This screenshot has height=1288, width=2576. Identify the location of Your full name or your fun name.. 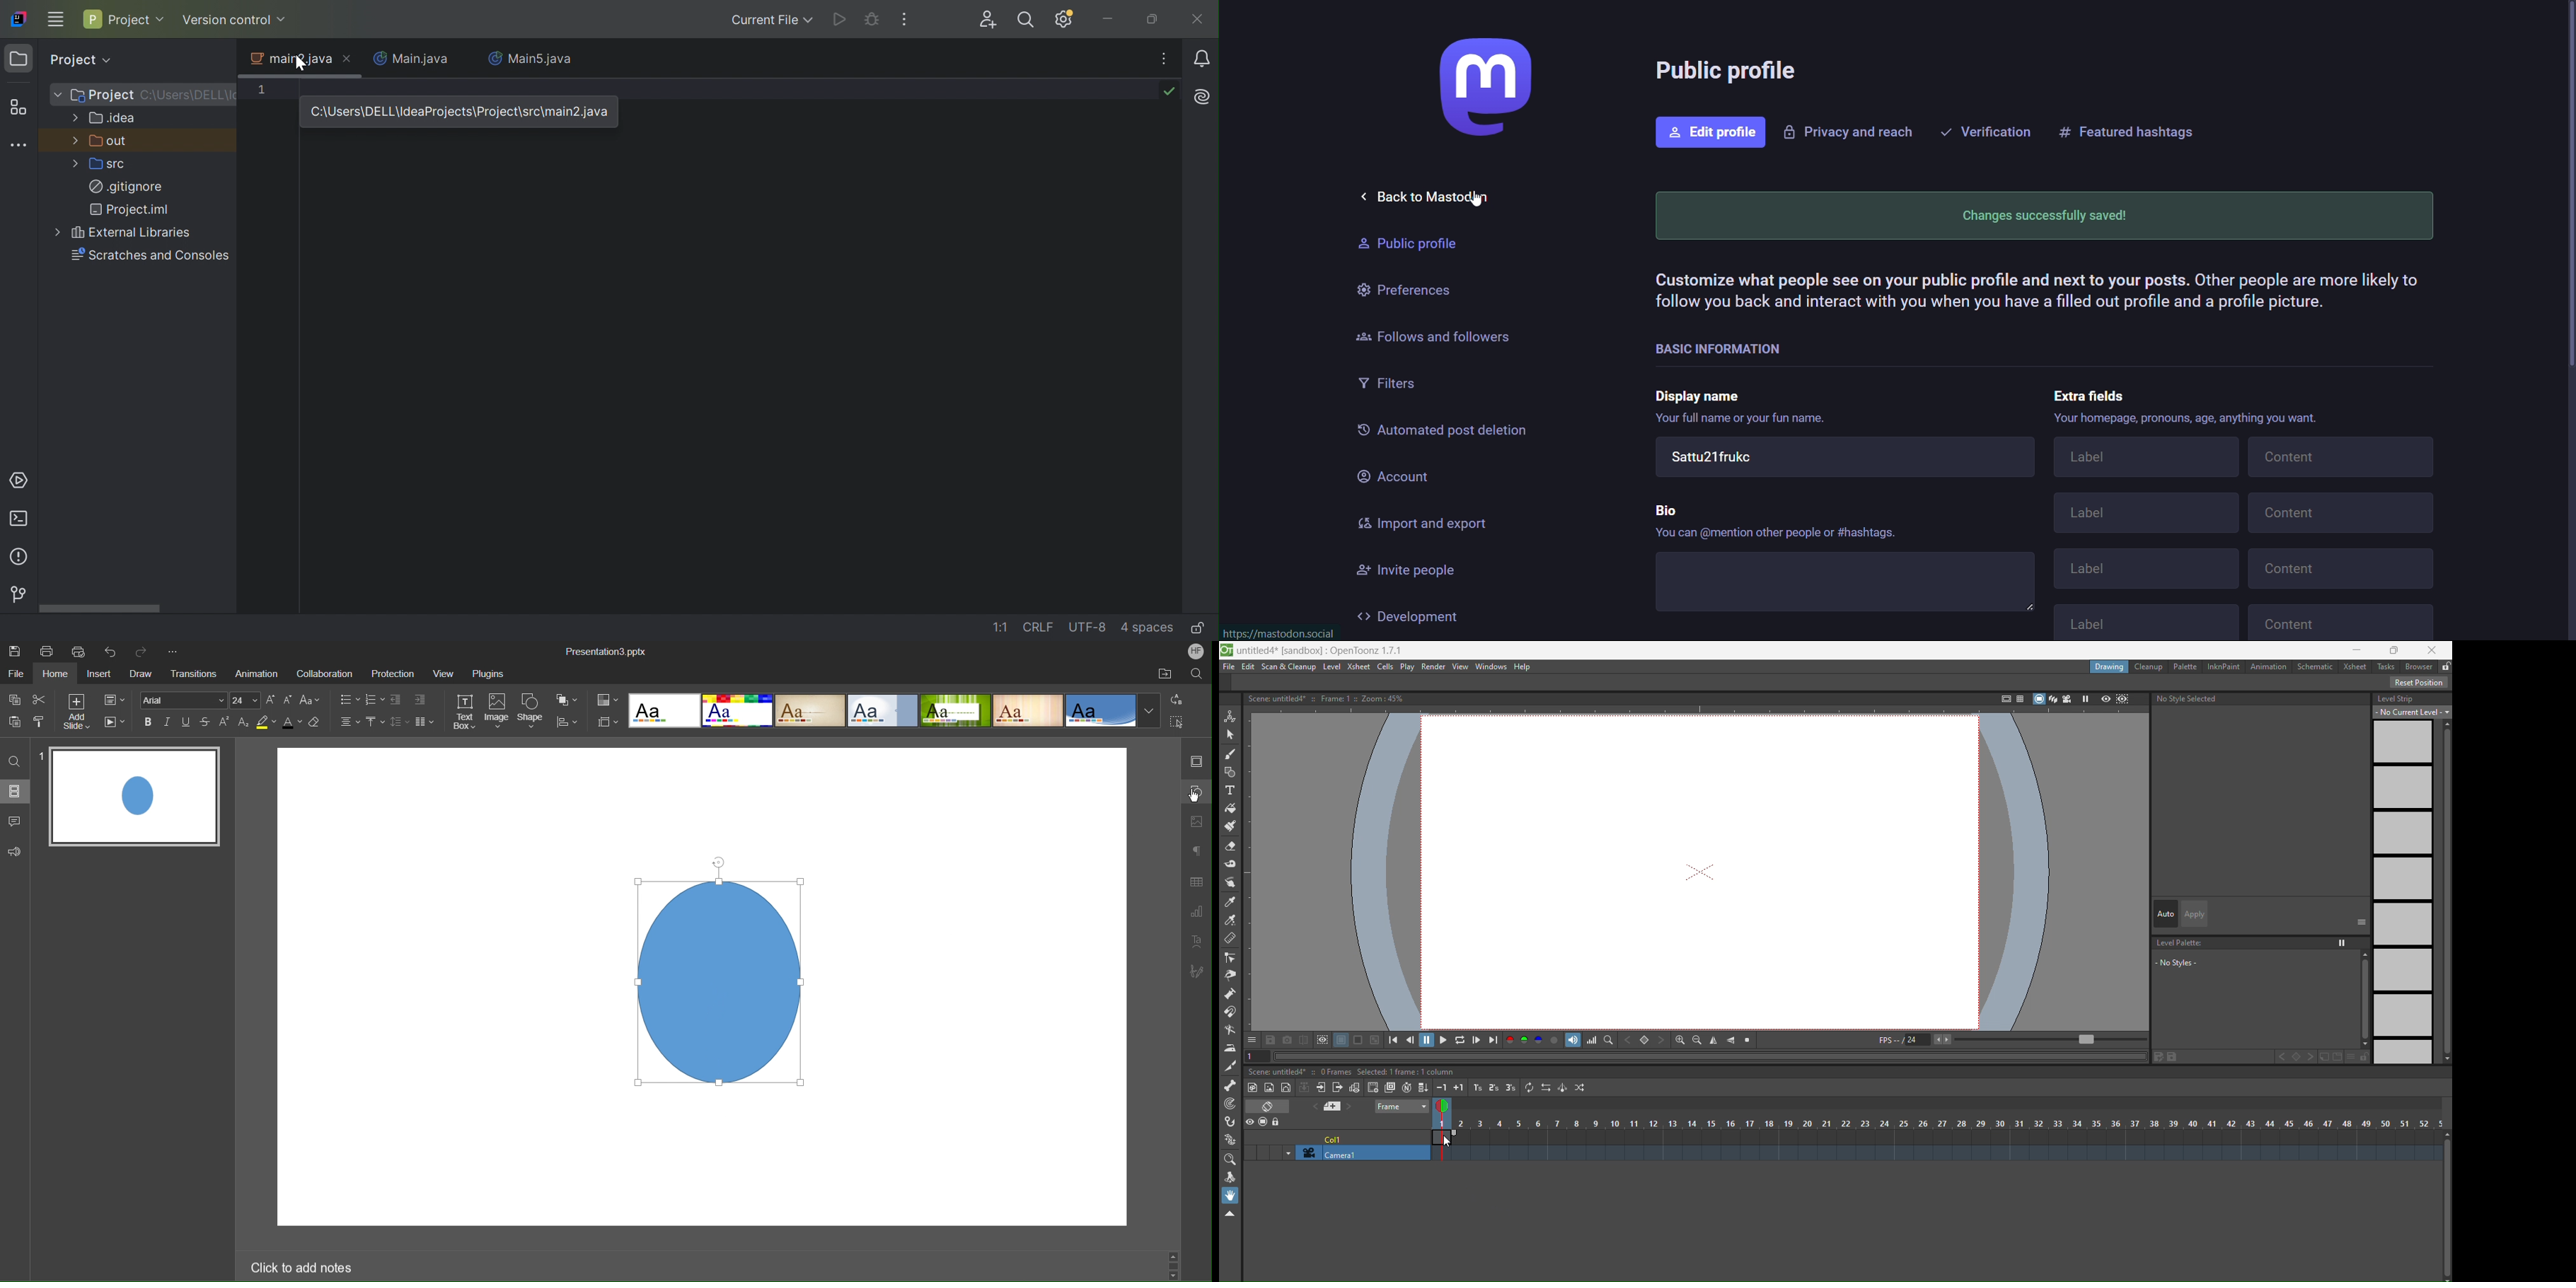
(1744, 421).